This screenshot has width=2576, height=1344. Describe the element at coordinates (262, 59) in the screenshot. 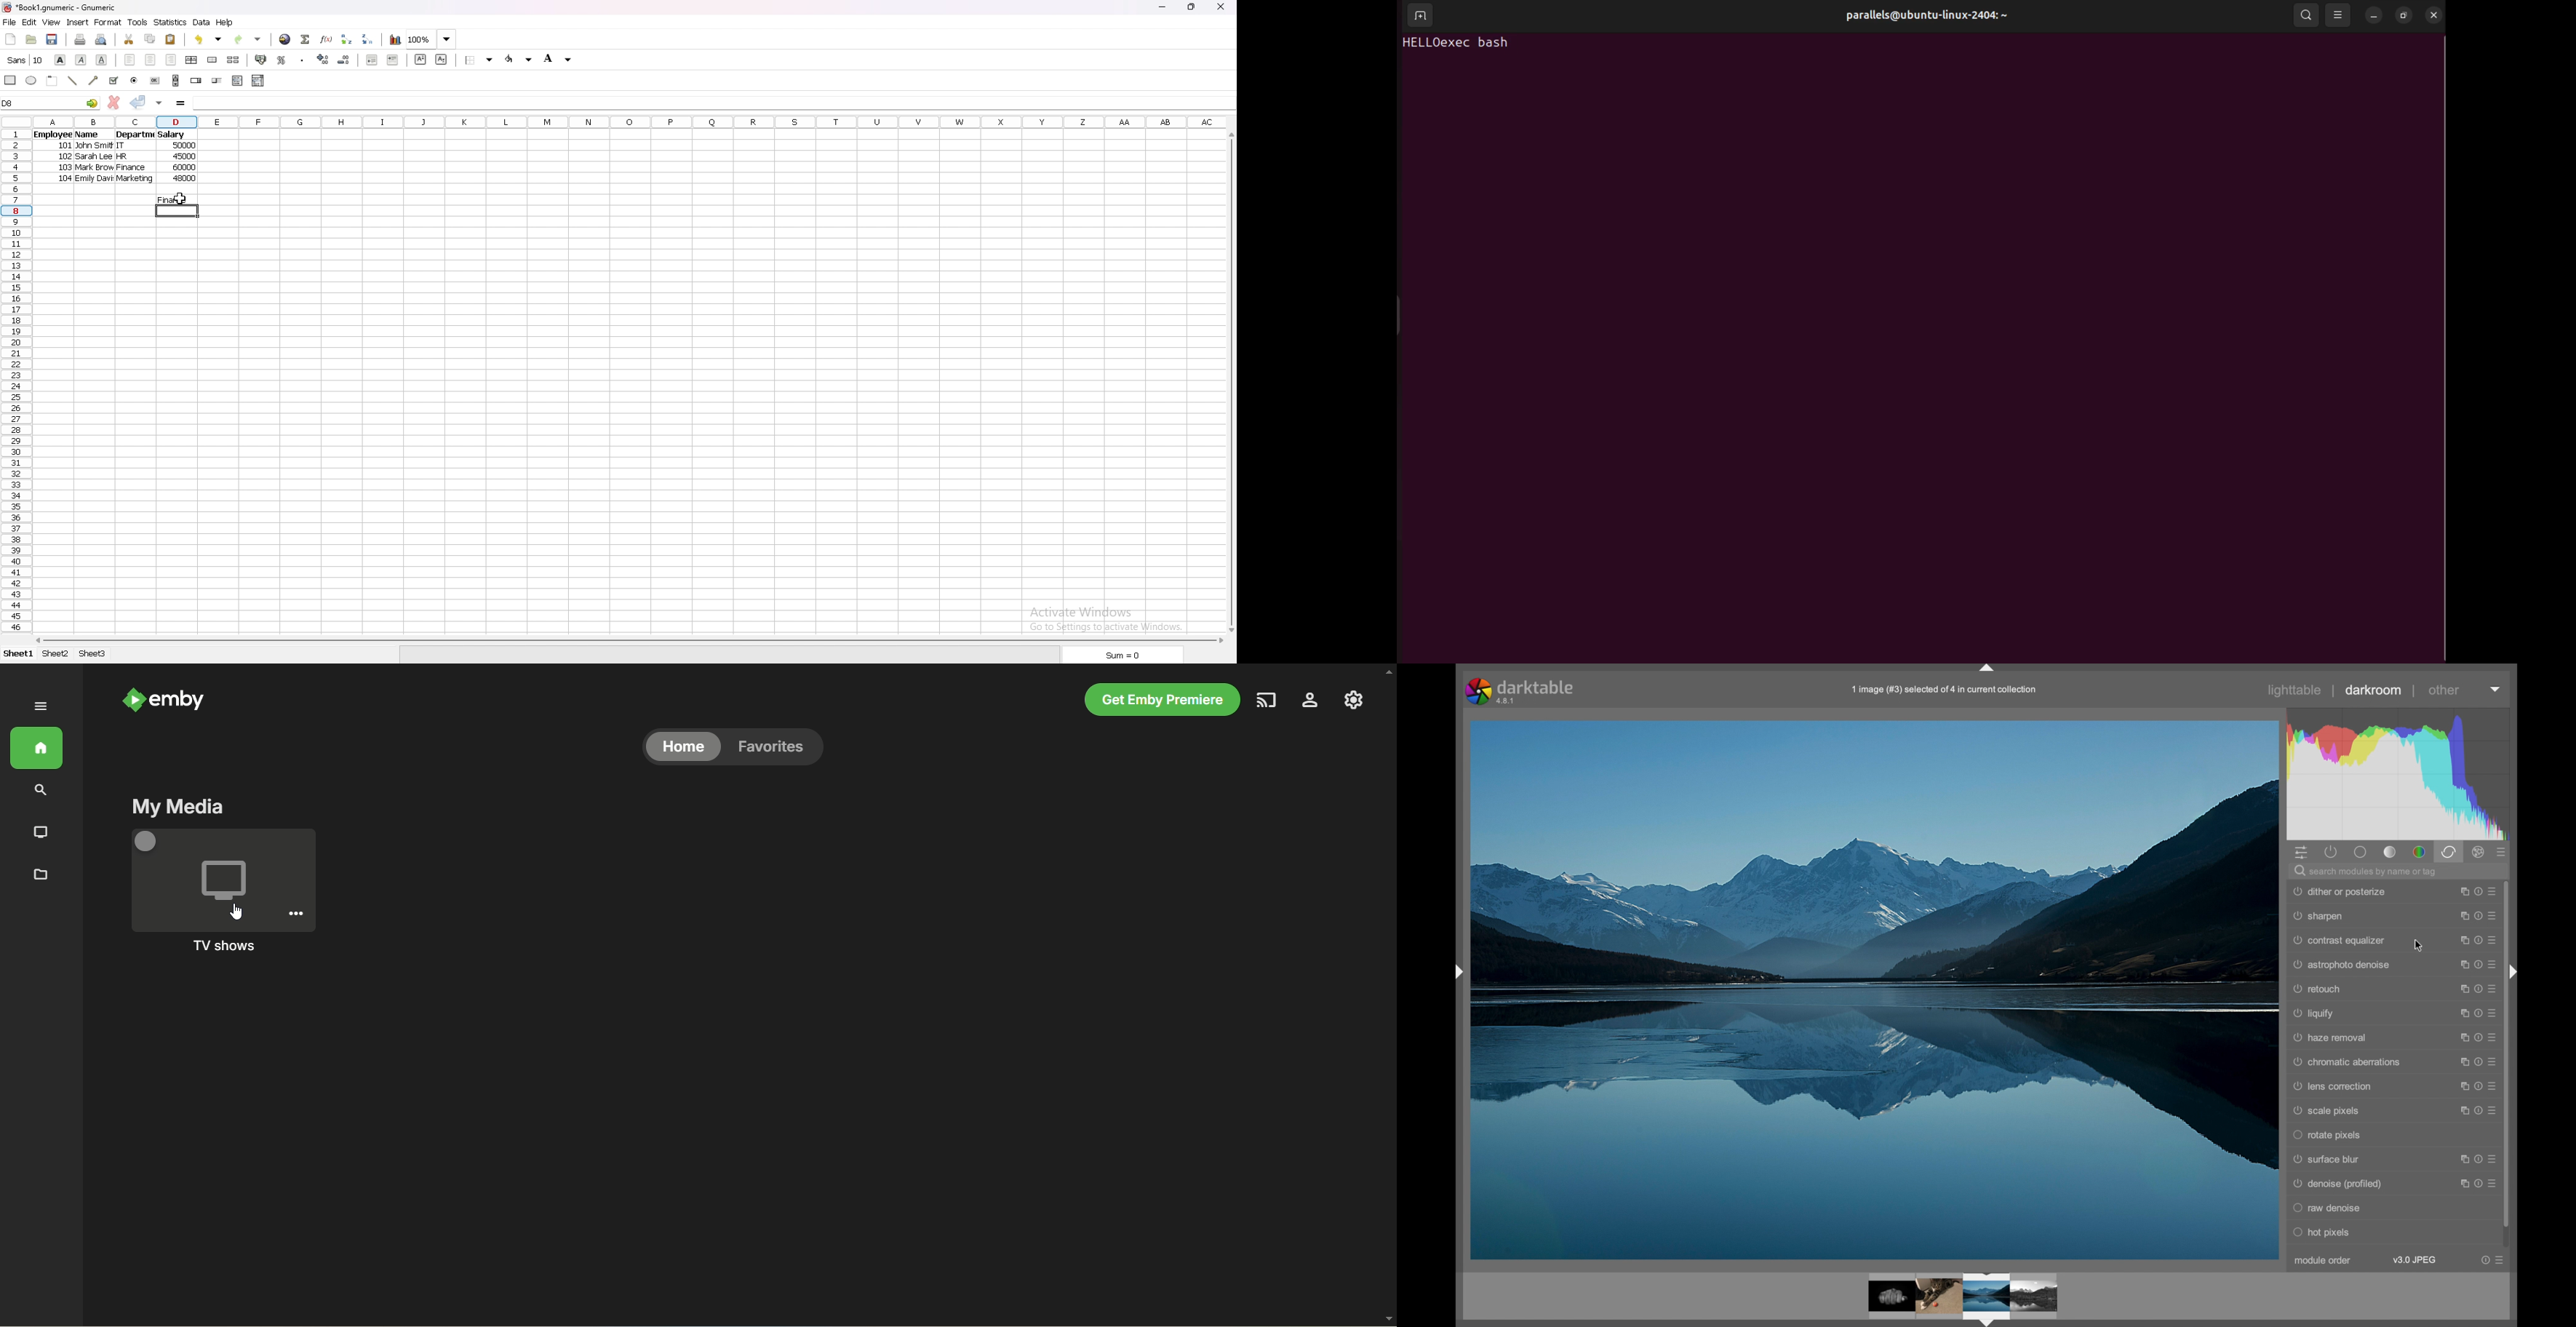

I see `accounting` at that location.